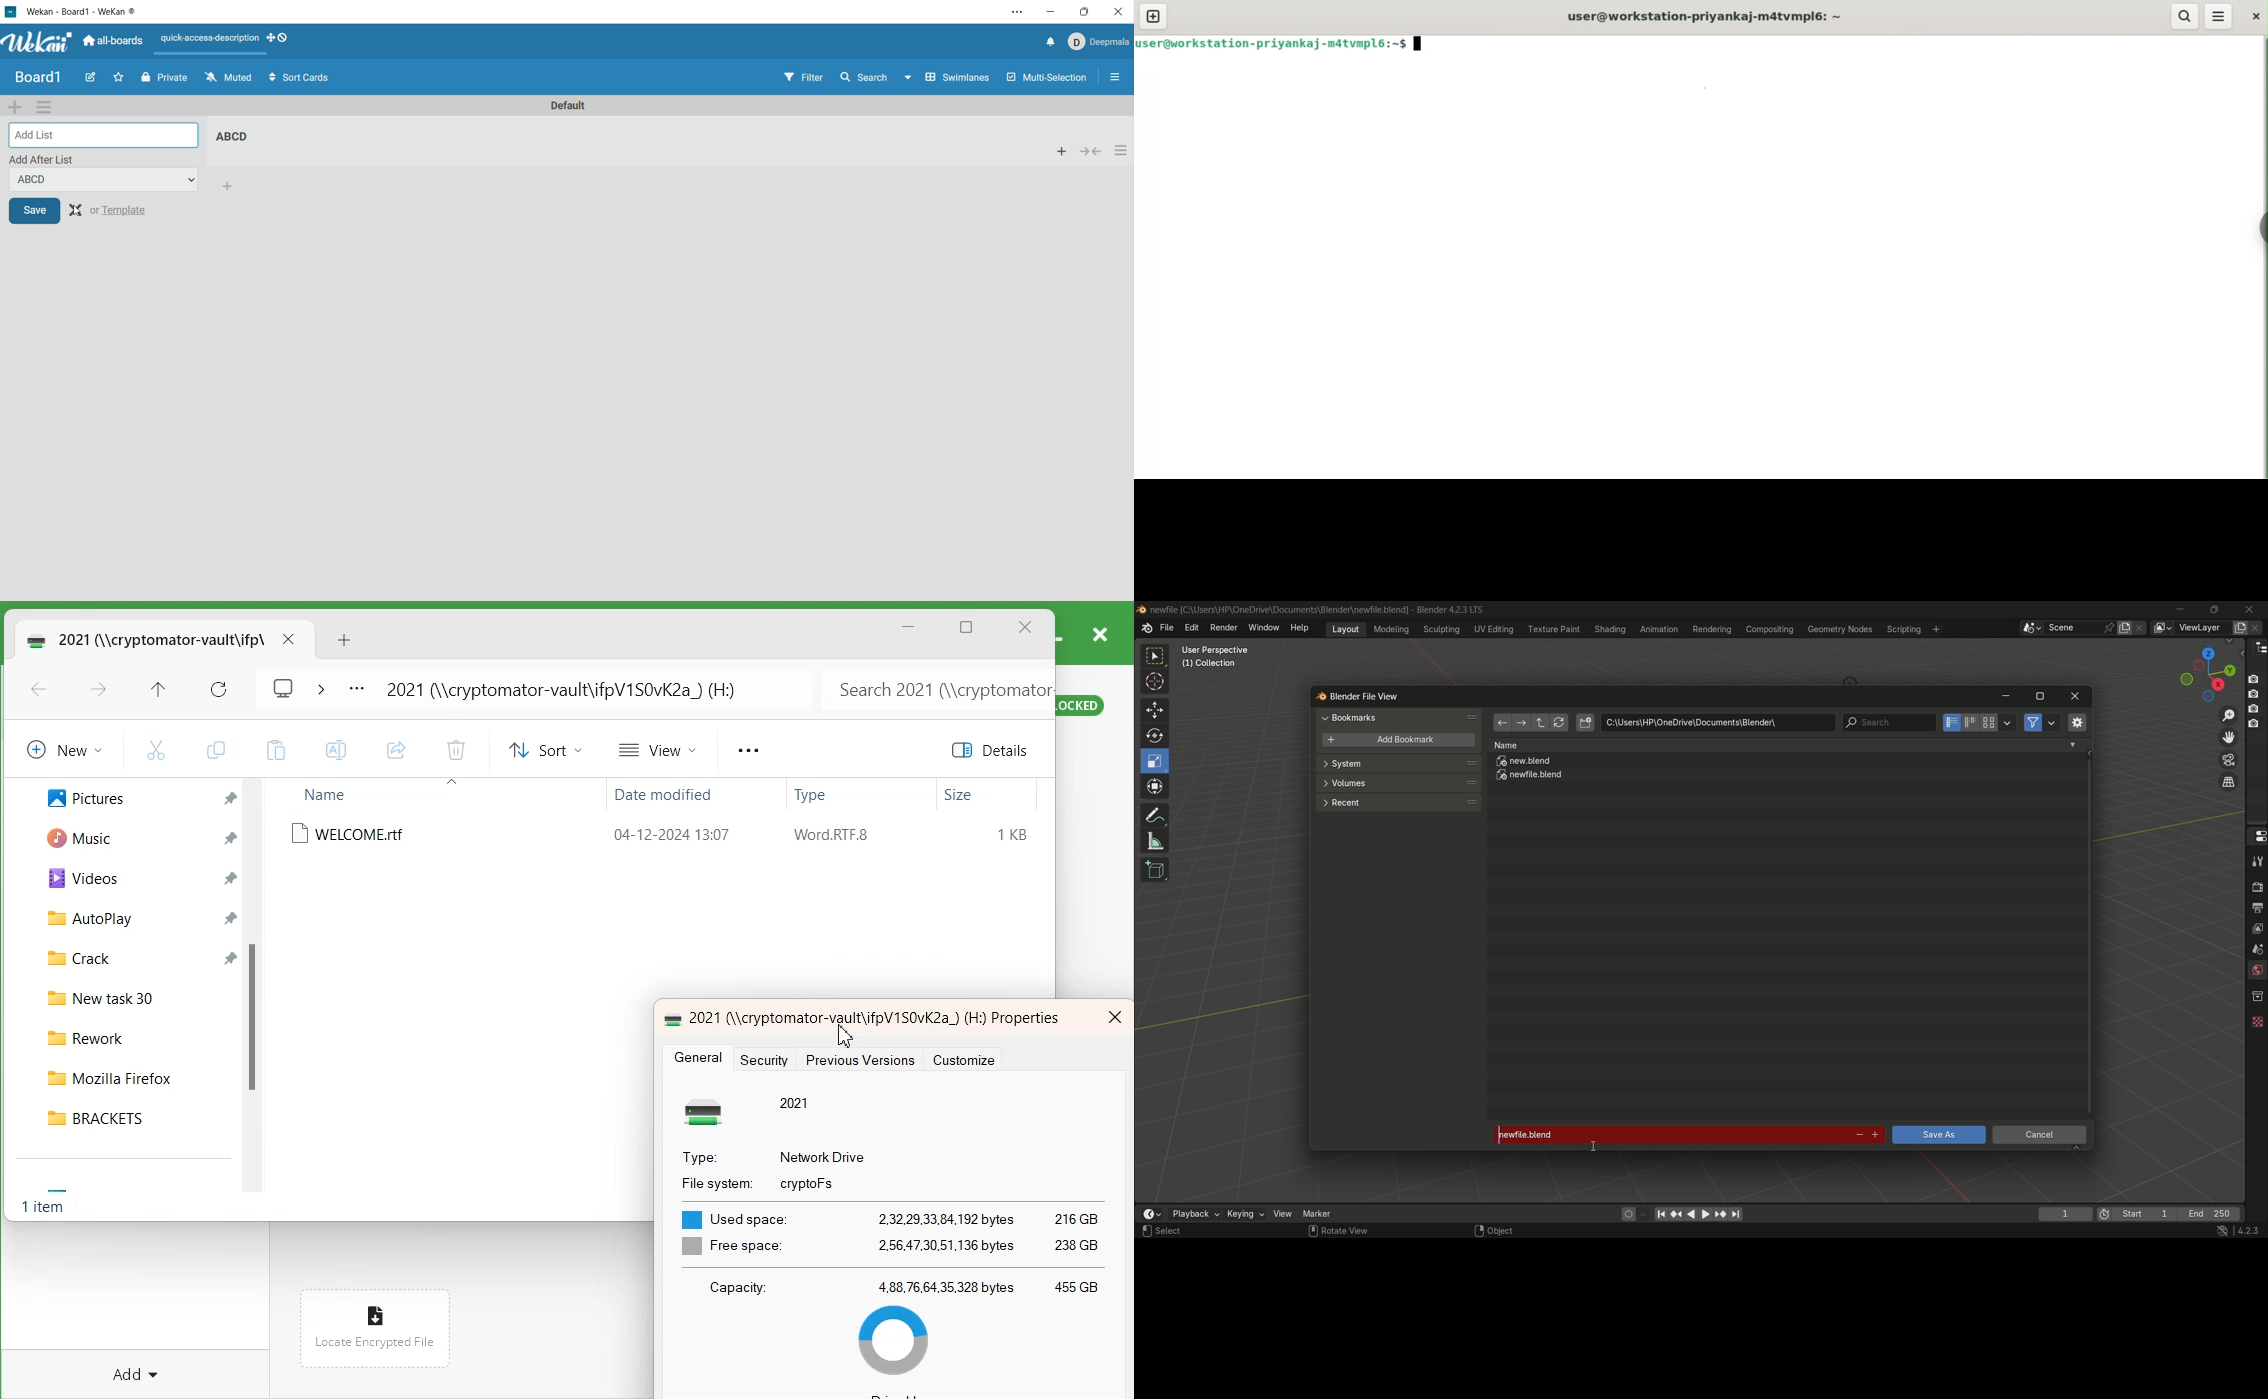 This screenshot has width=2268, height=1400. What do you see at coordinates (769, 1060) in the screenshot?
I see `Security` at bounding box center [769, 1060].